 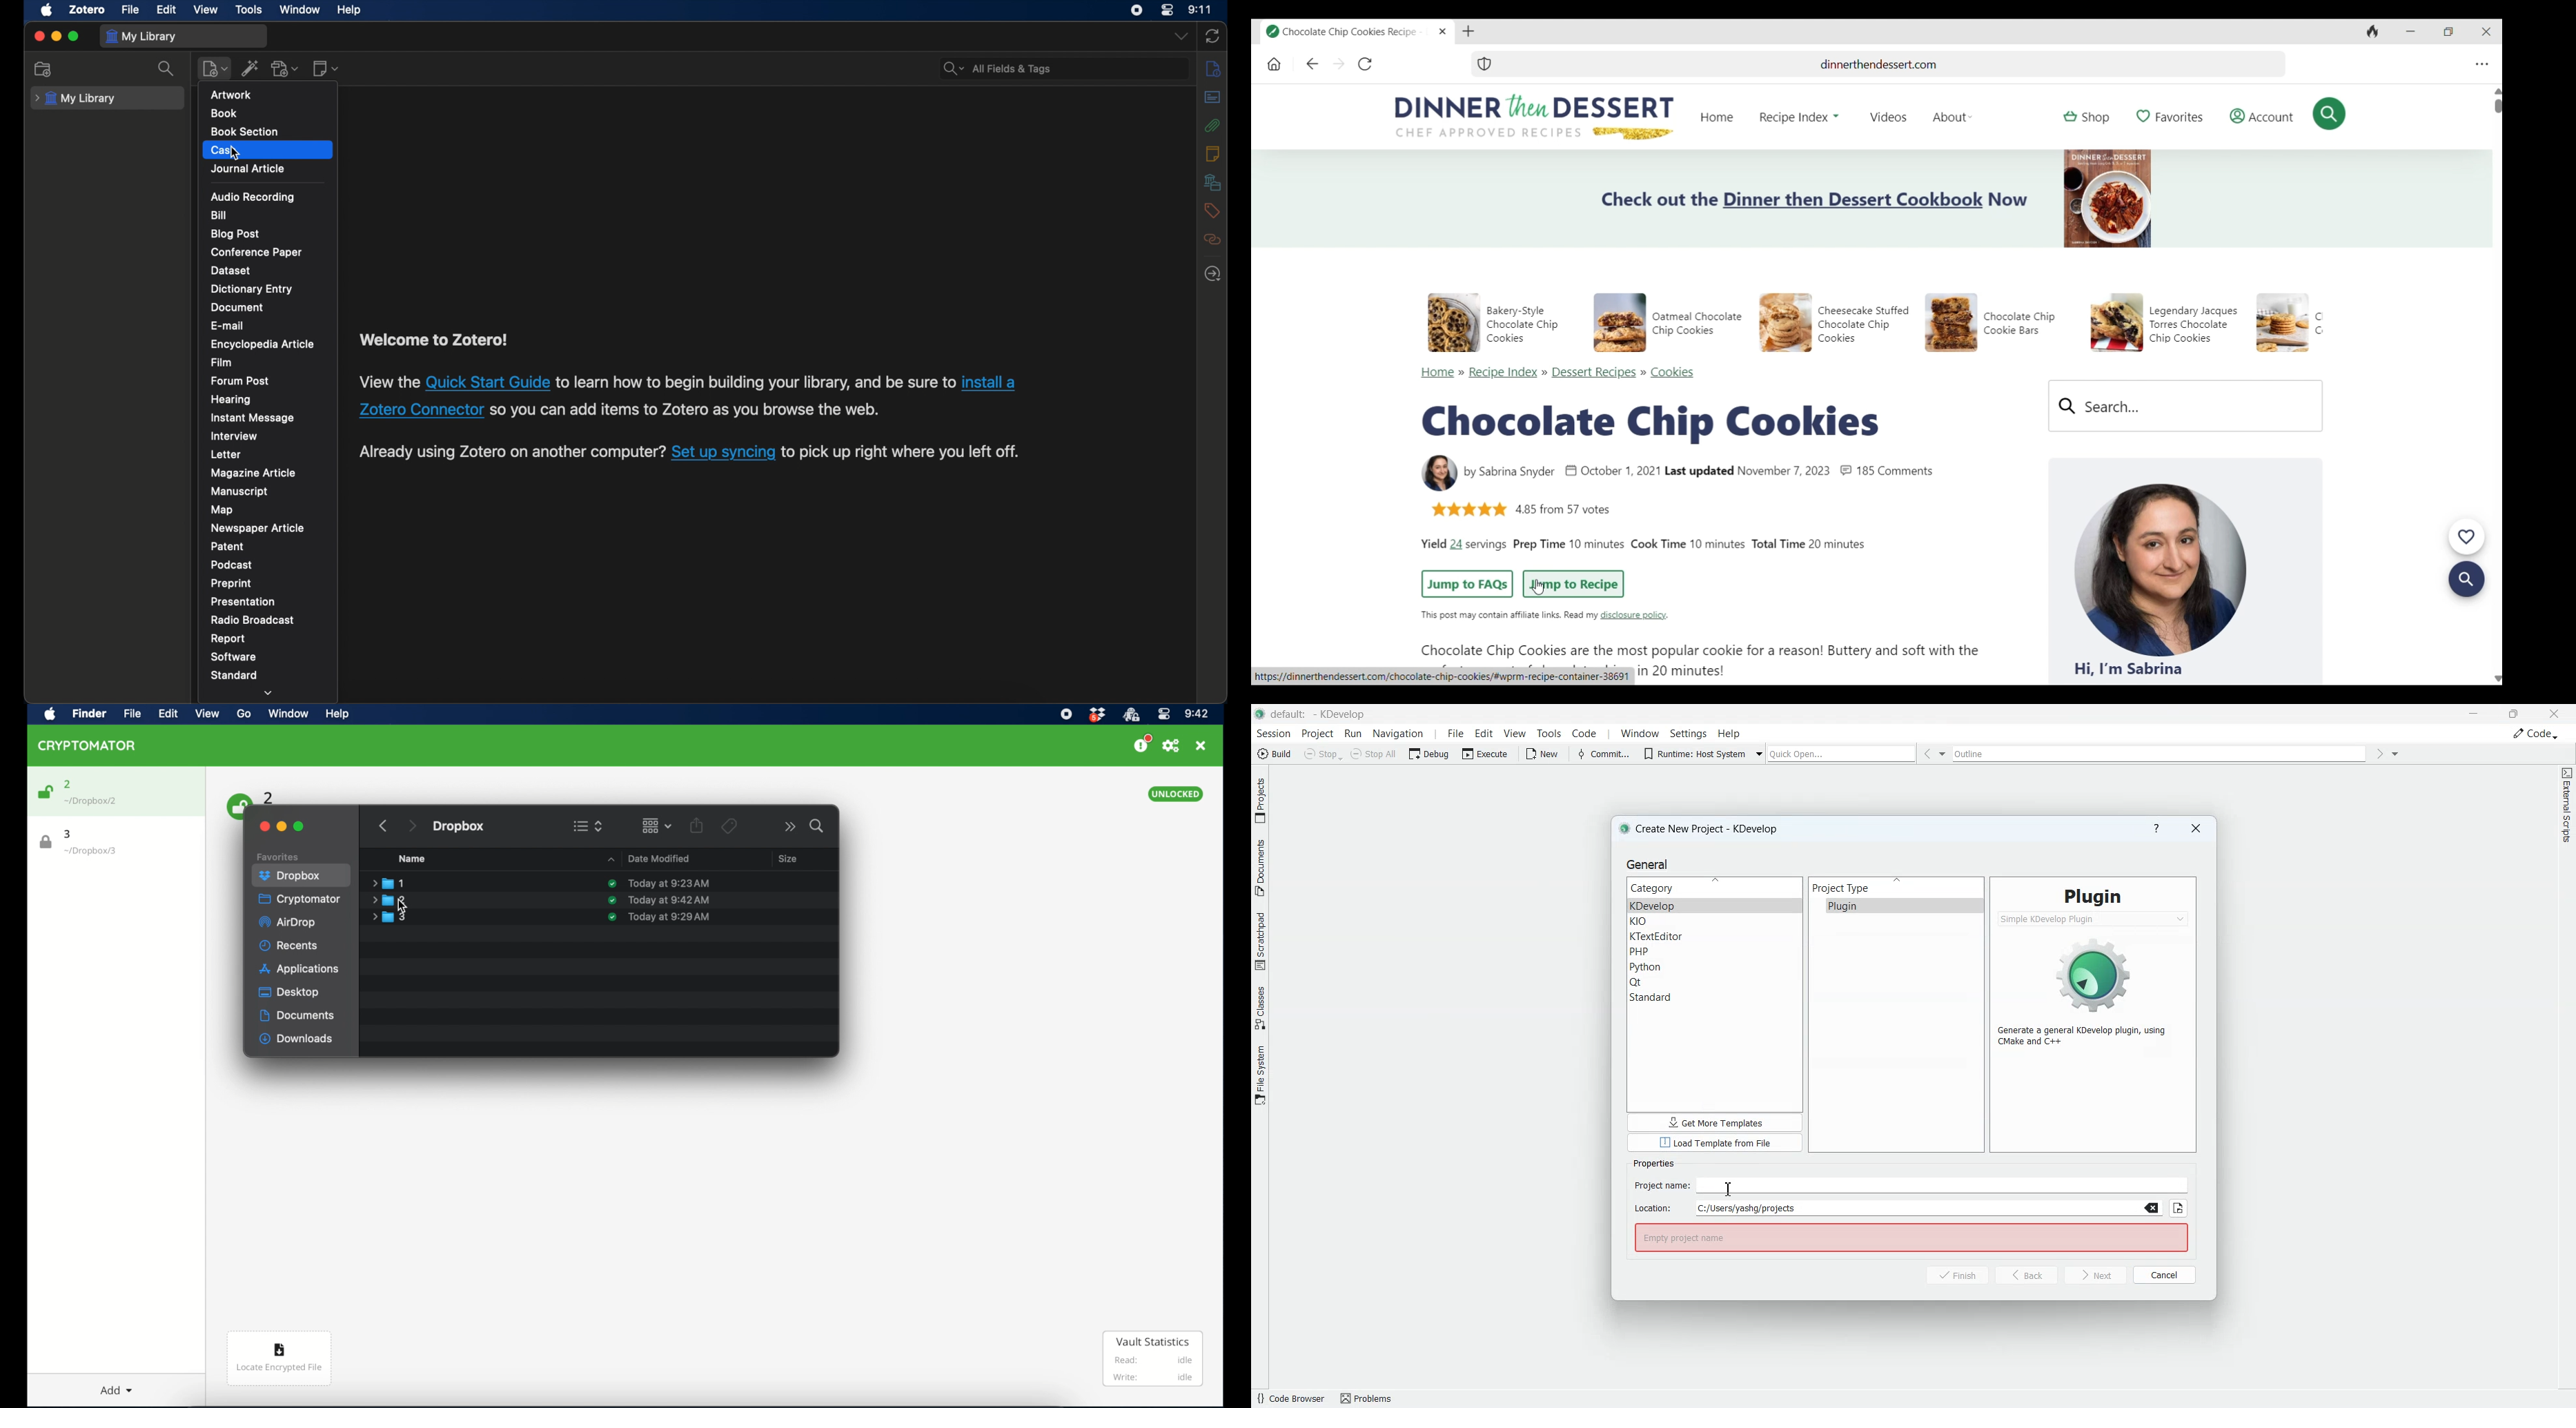 What do you see at coordinates (1137, 10) in the screenshot?
I see `screen recorder` at bounding box center [1137, 10].